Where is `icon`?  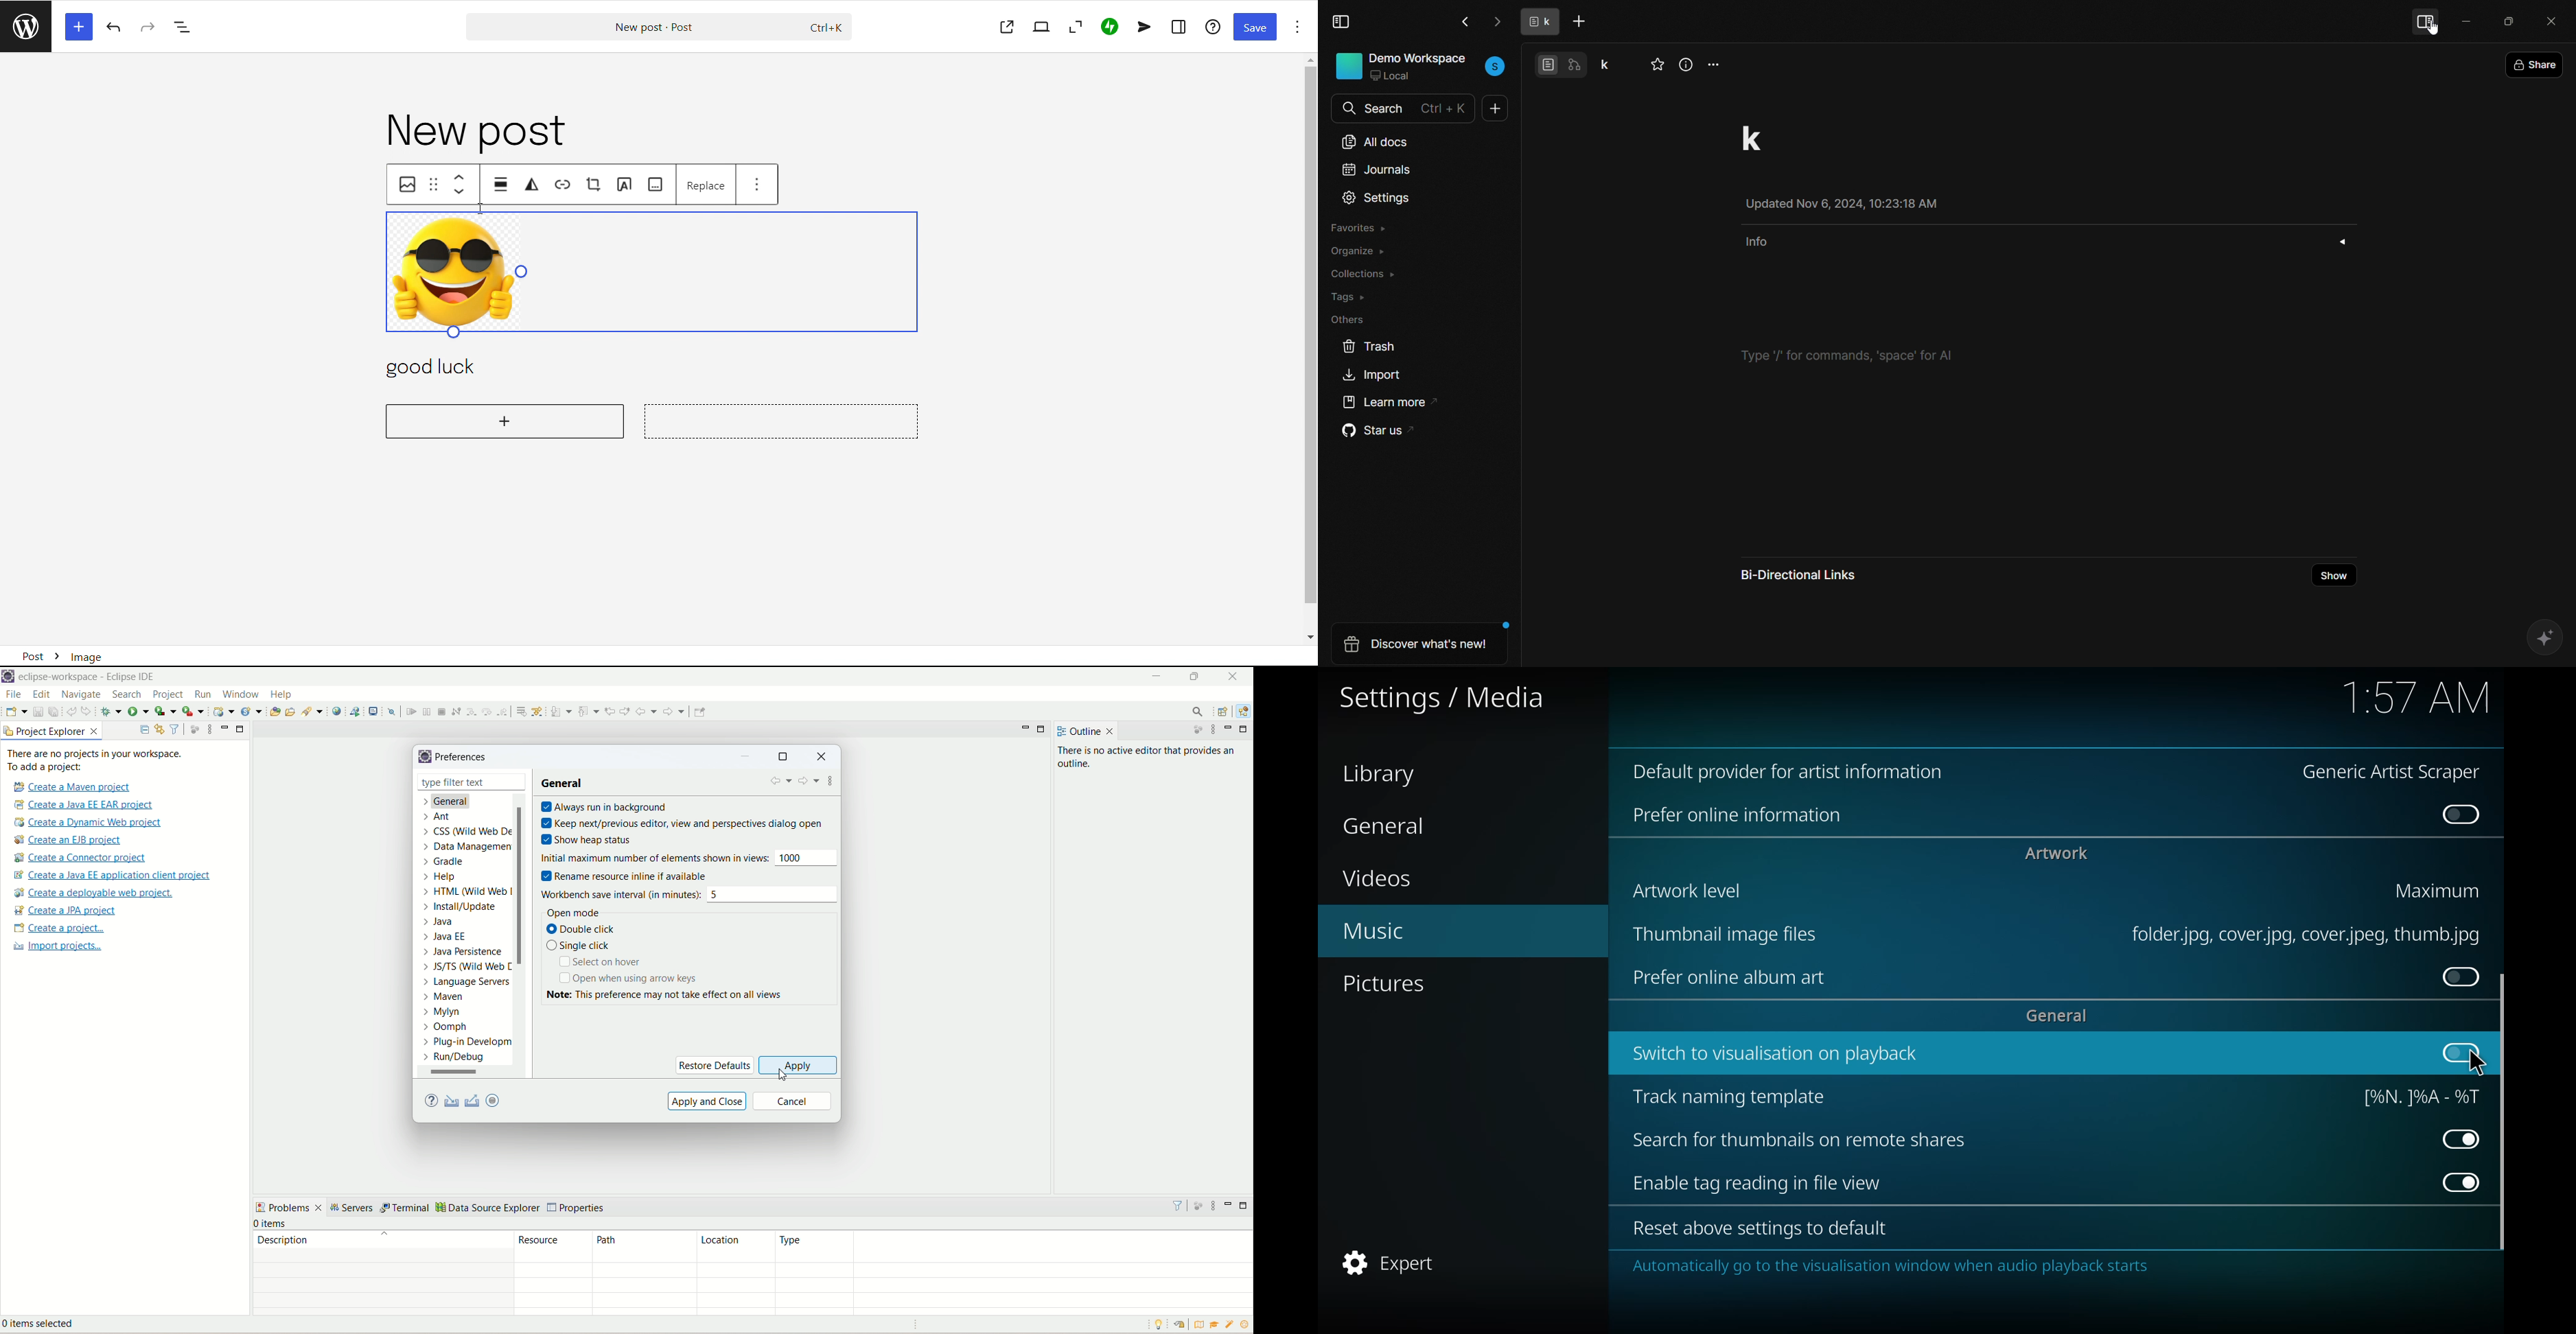
icon is located at coordinates (1349, 66).